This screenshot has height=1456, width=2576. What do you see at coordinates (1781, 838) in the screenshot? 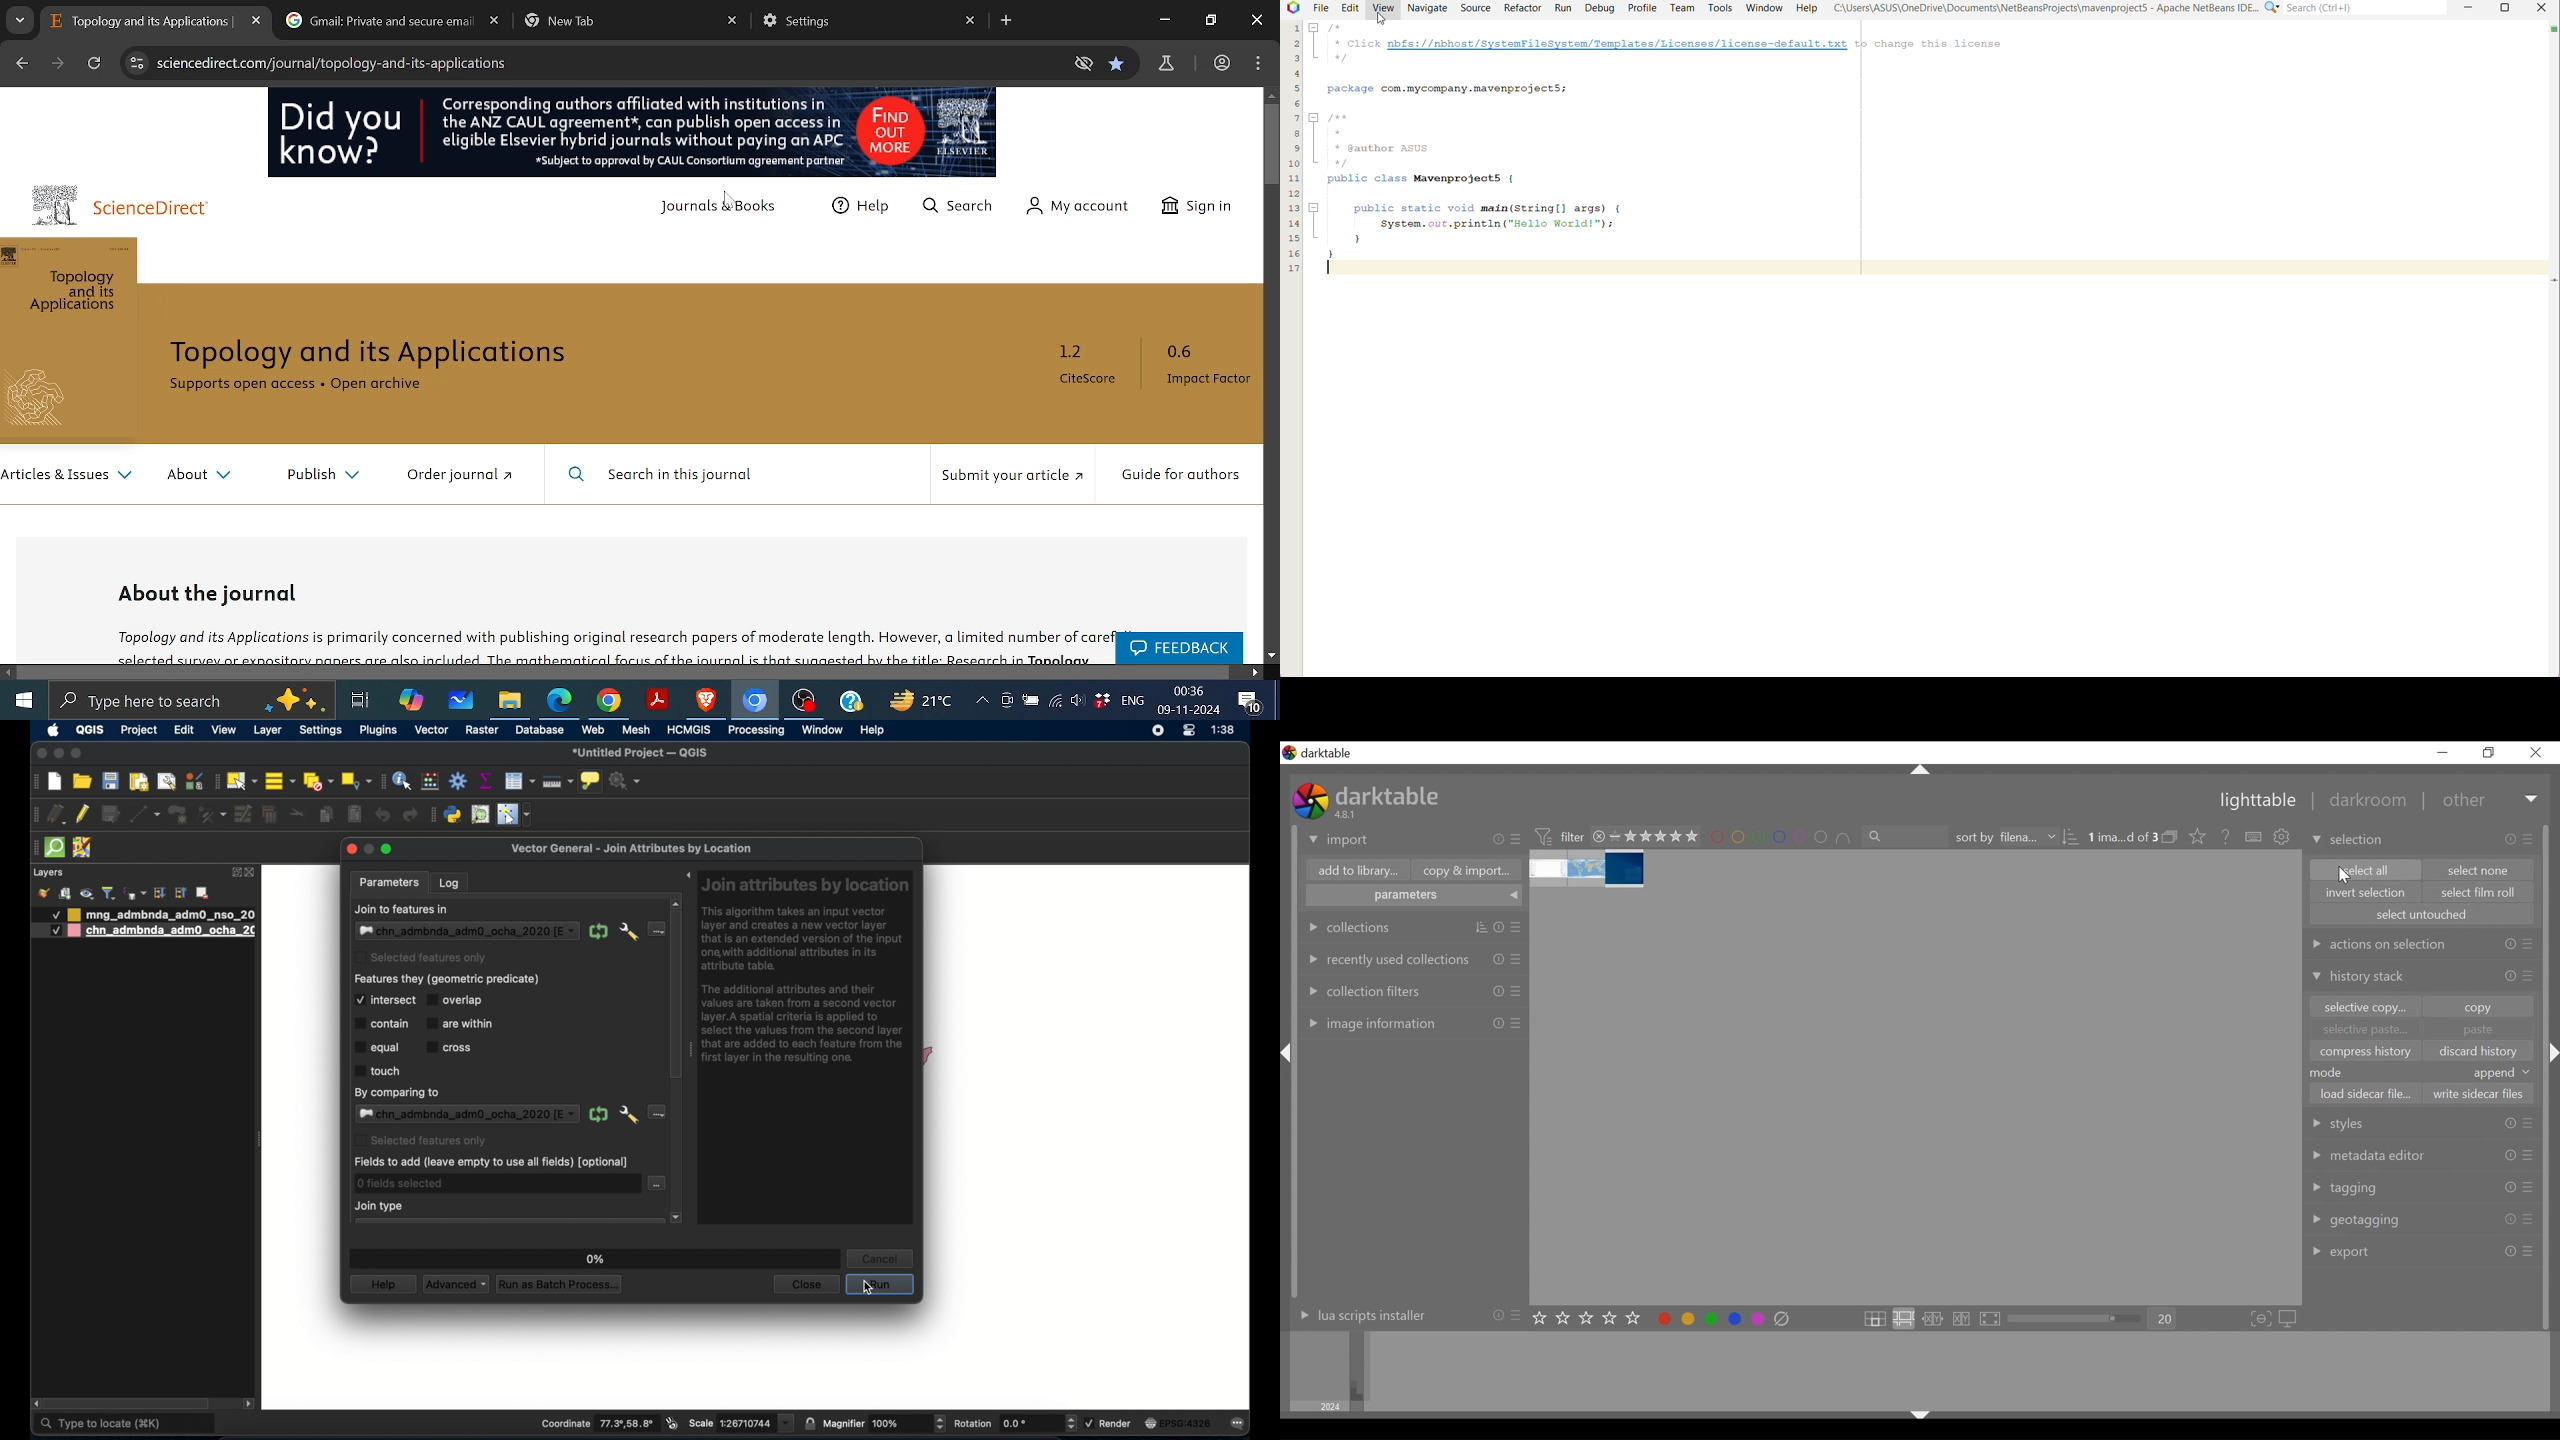
I see `filter by color label` at bounding box center [1781, 838].